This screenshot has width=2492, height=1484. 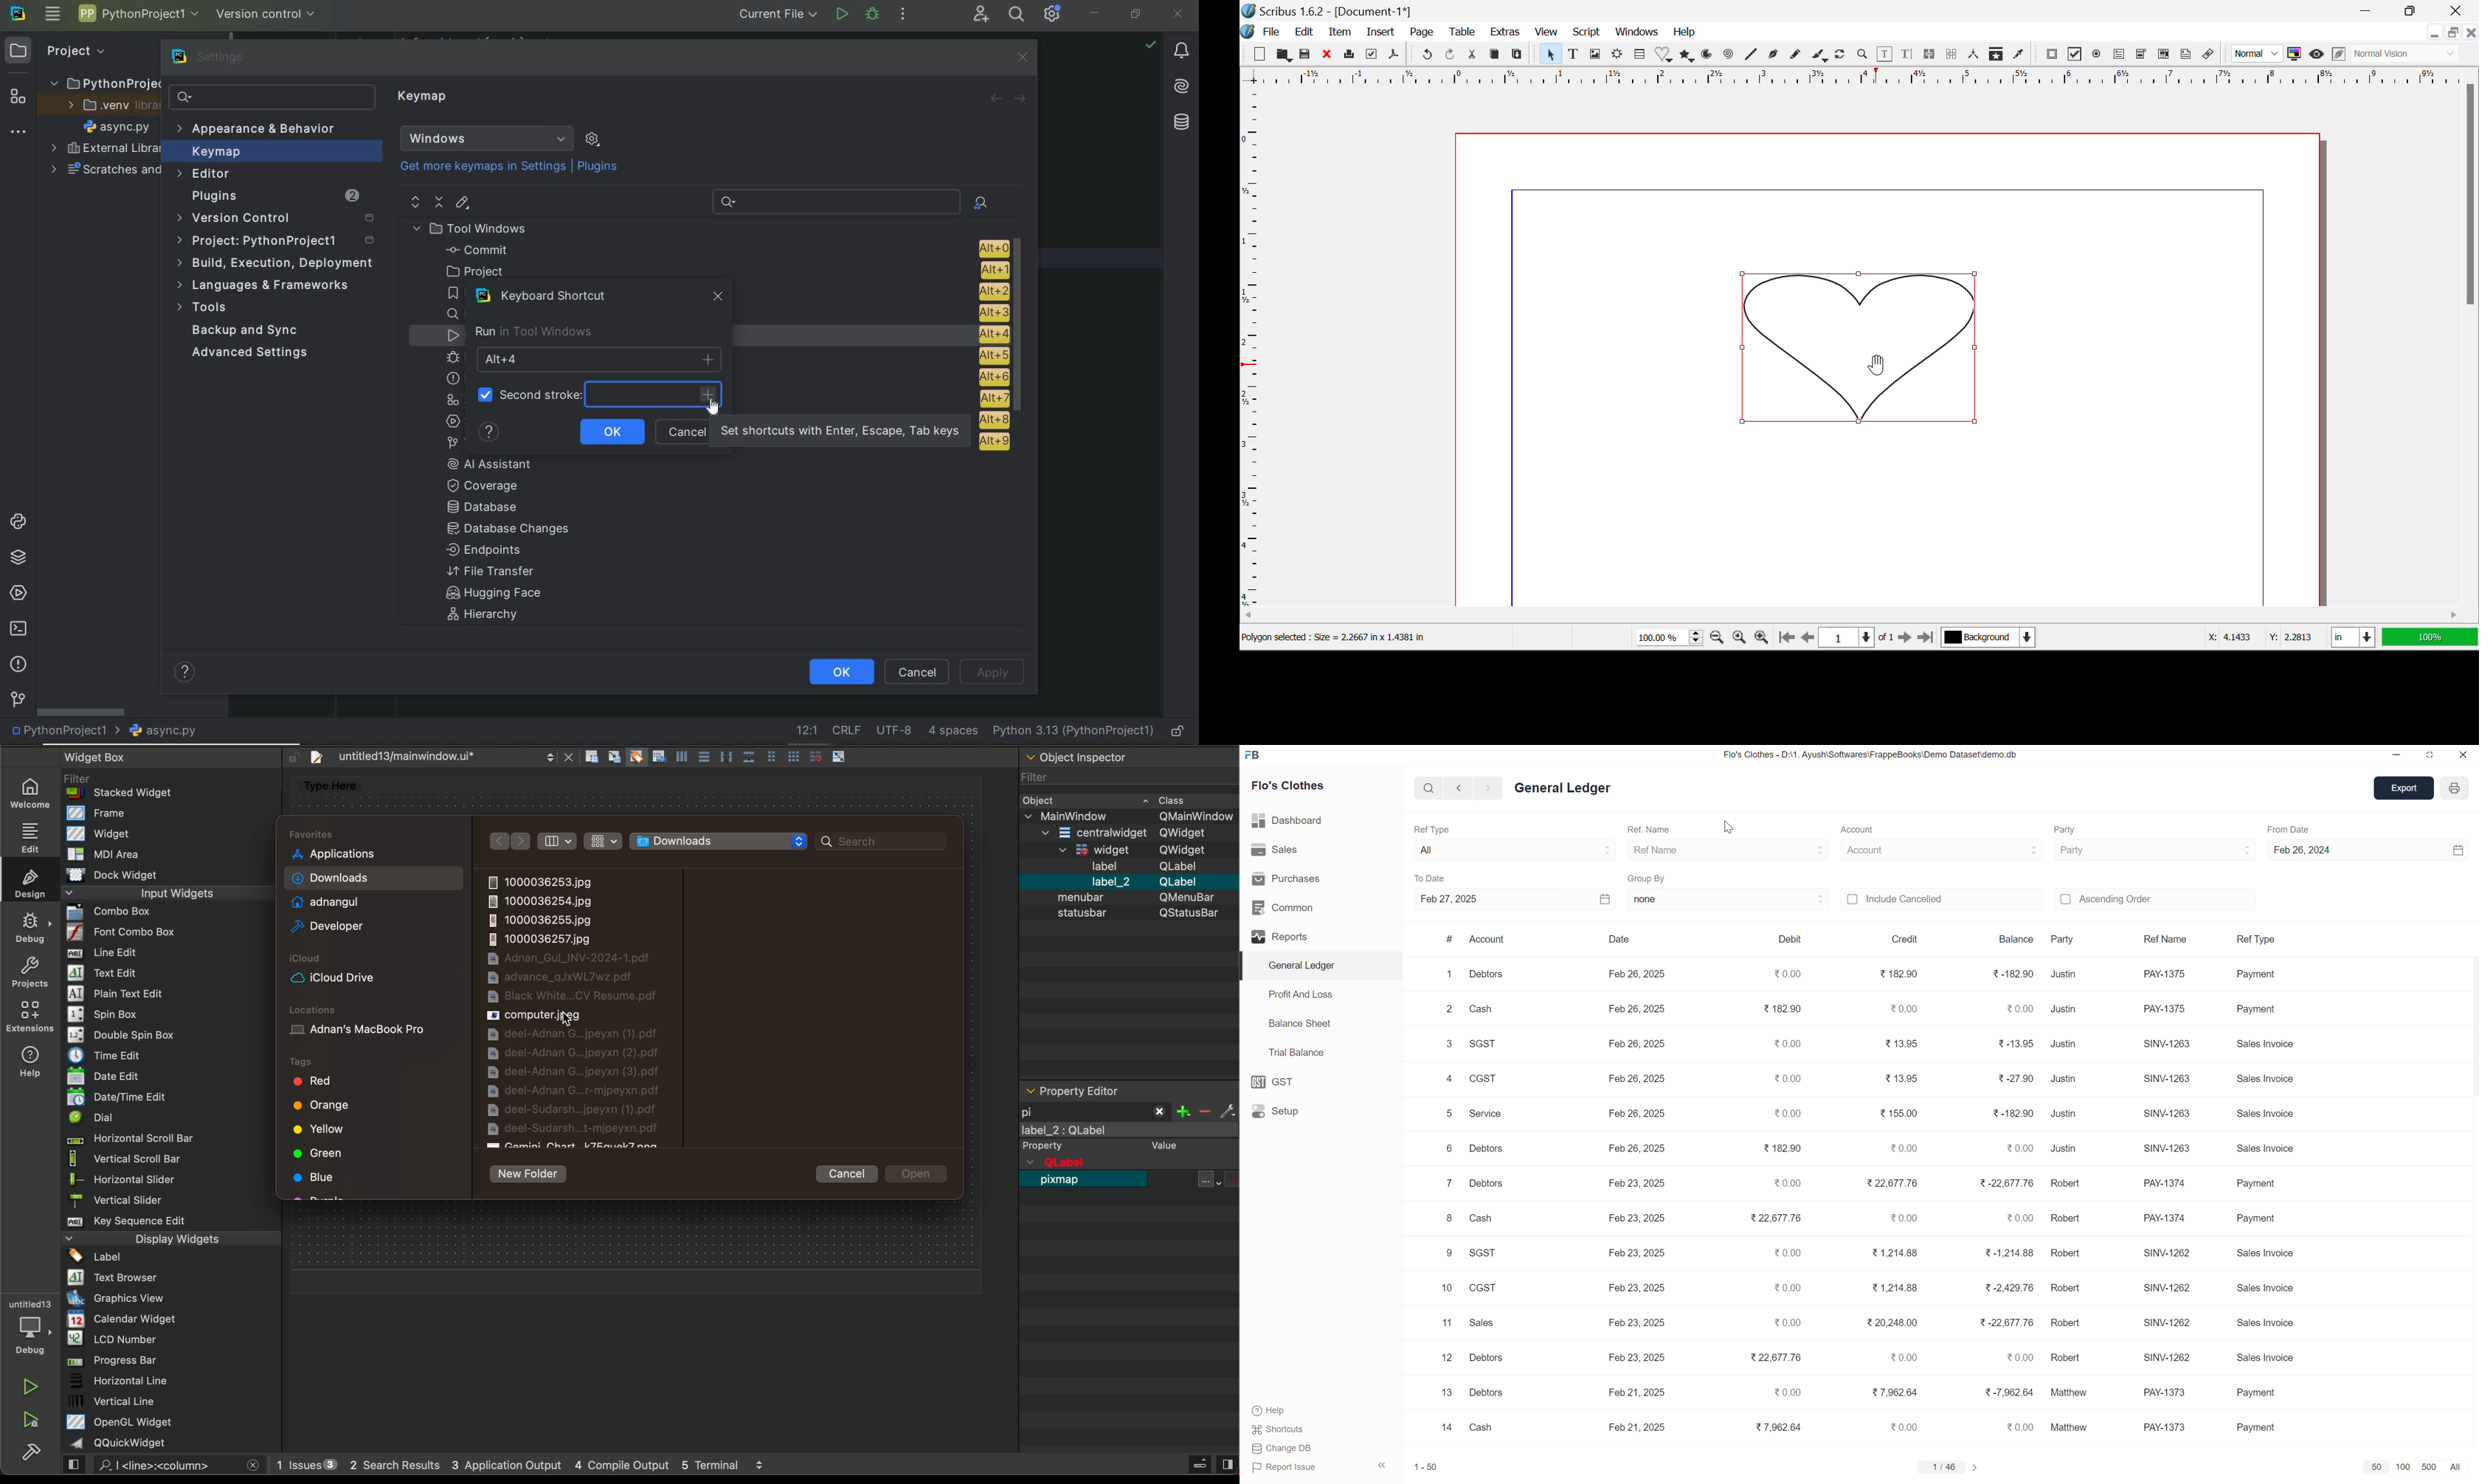 What do you see at coordinates (992, 290) in the screenshot?
I see `alt + 2` at bounding box center [992, 290].